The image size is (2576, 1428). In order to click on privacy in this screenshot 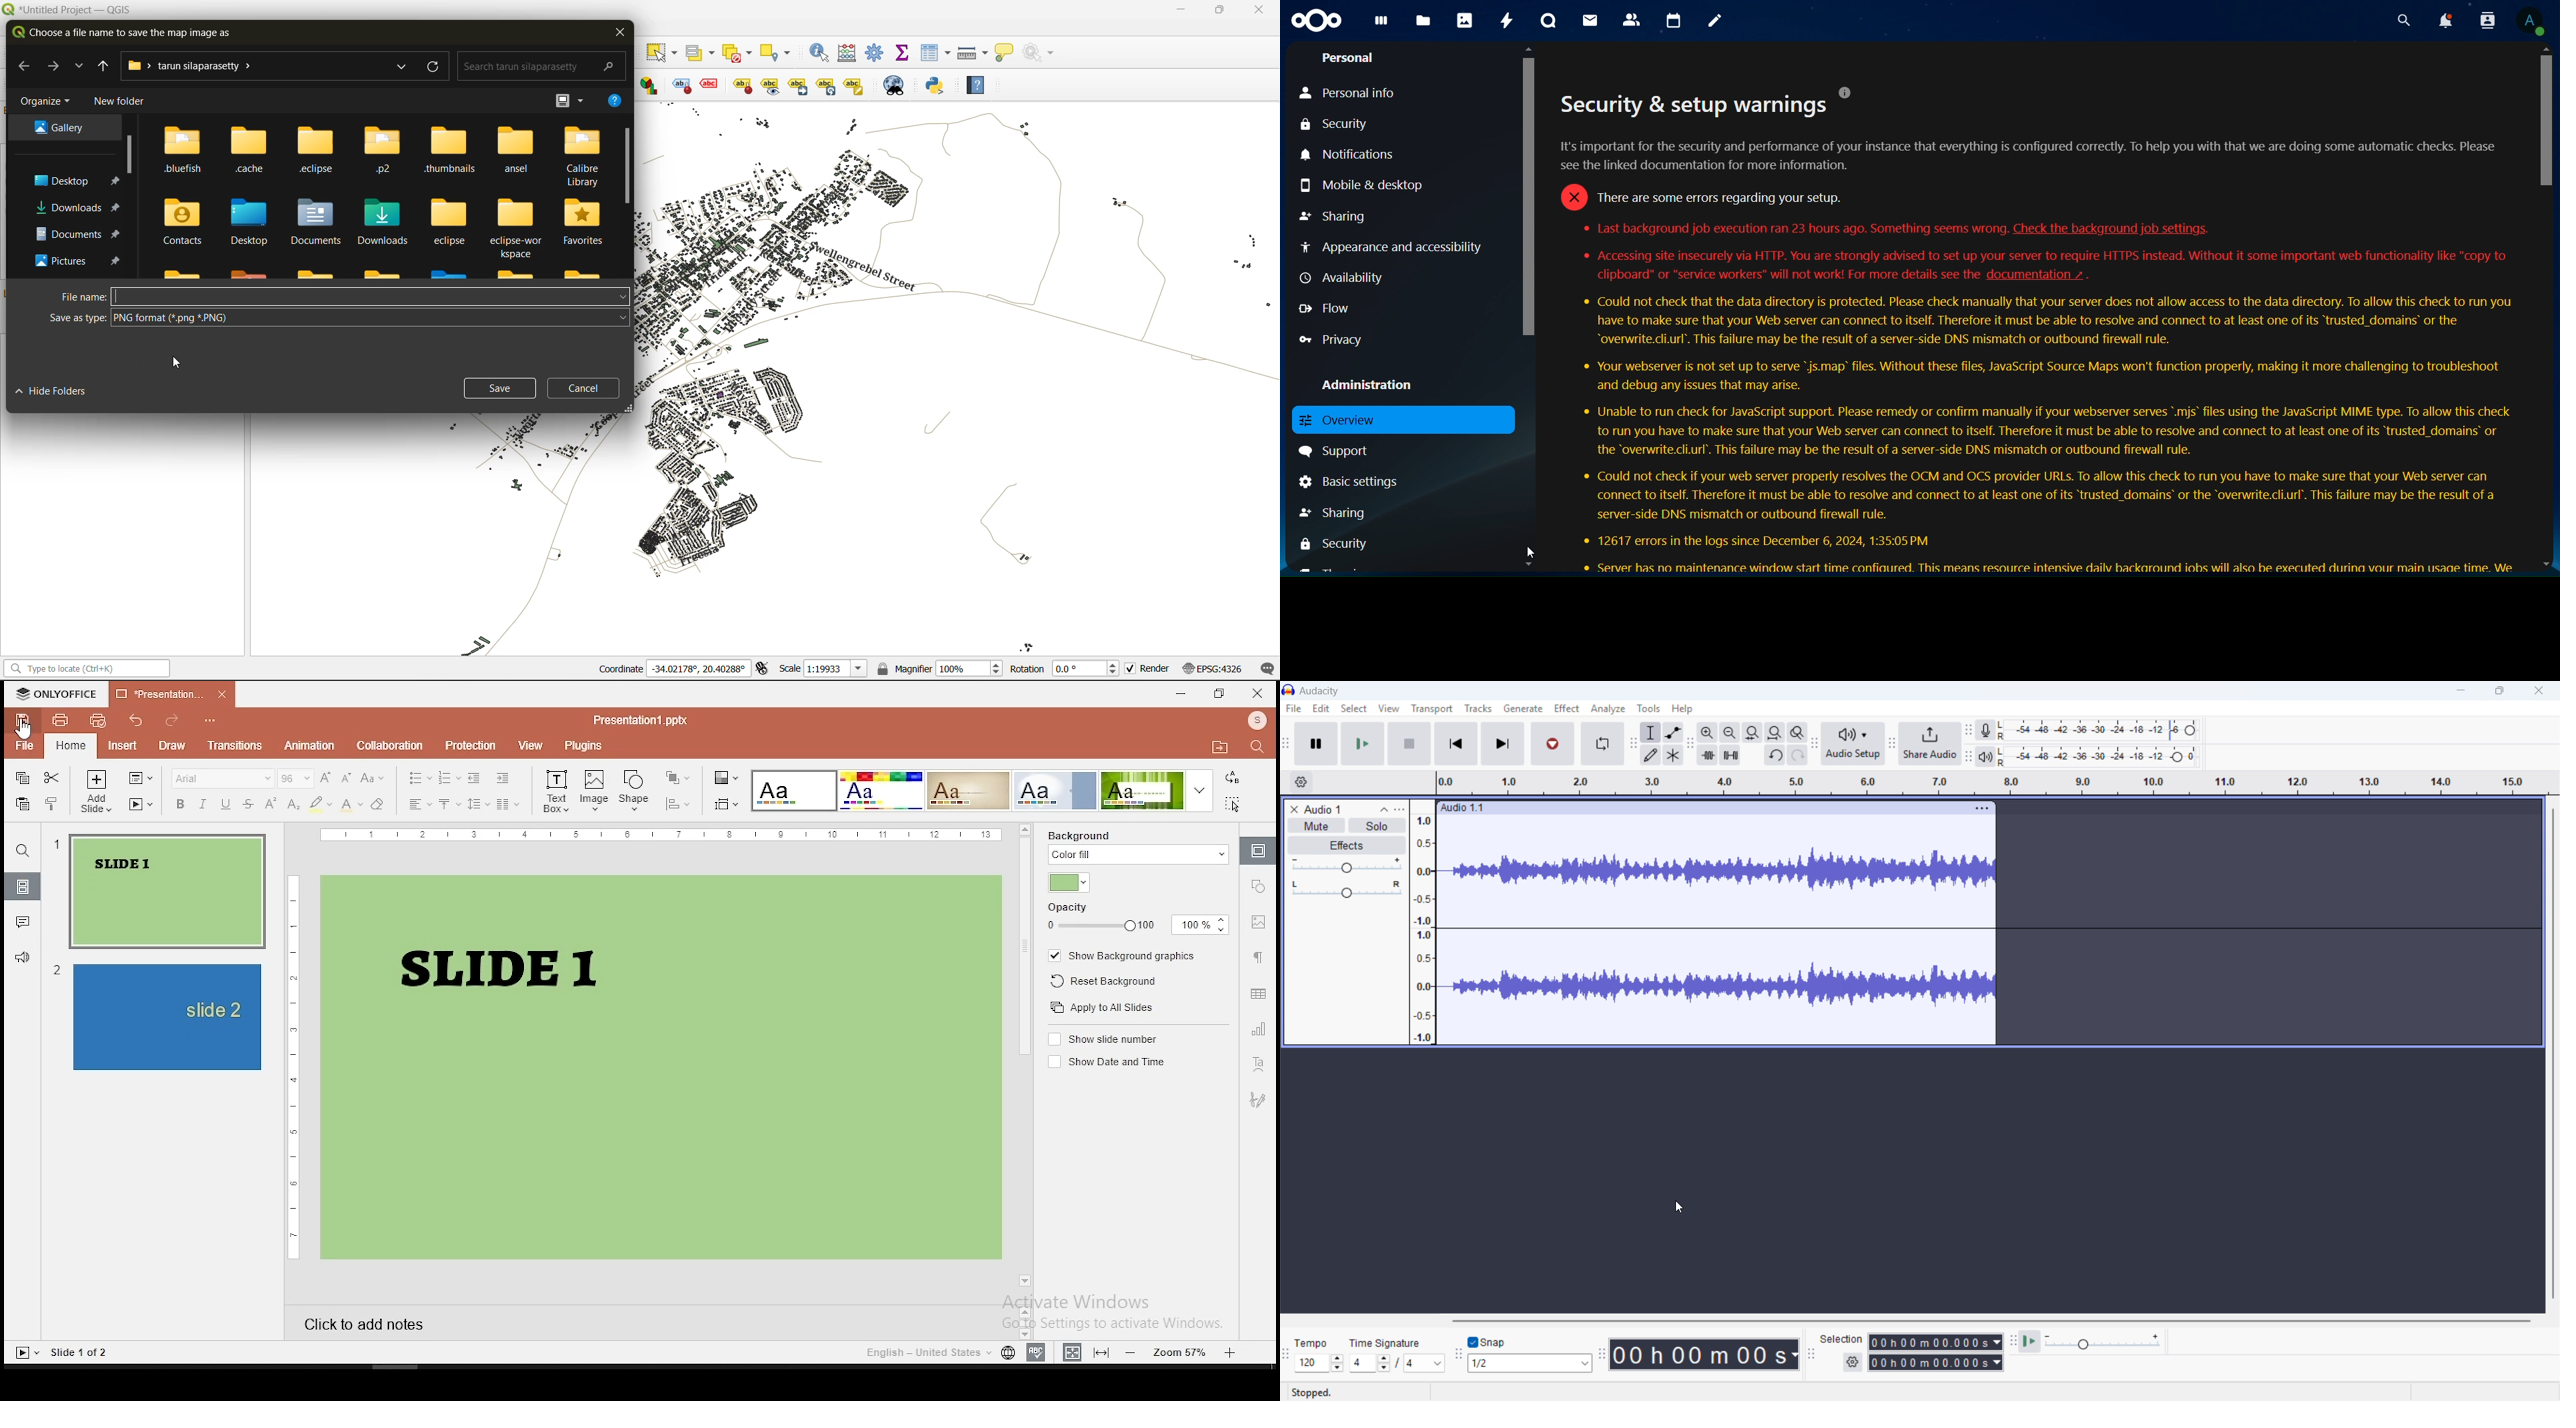, I will do `click(1329, 341)`.